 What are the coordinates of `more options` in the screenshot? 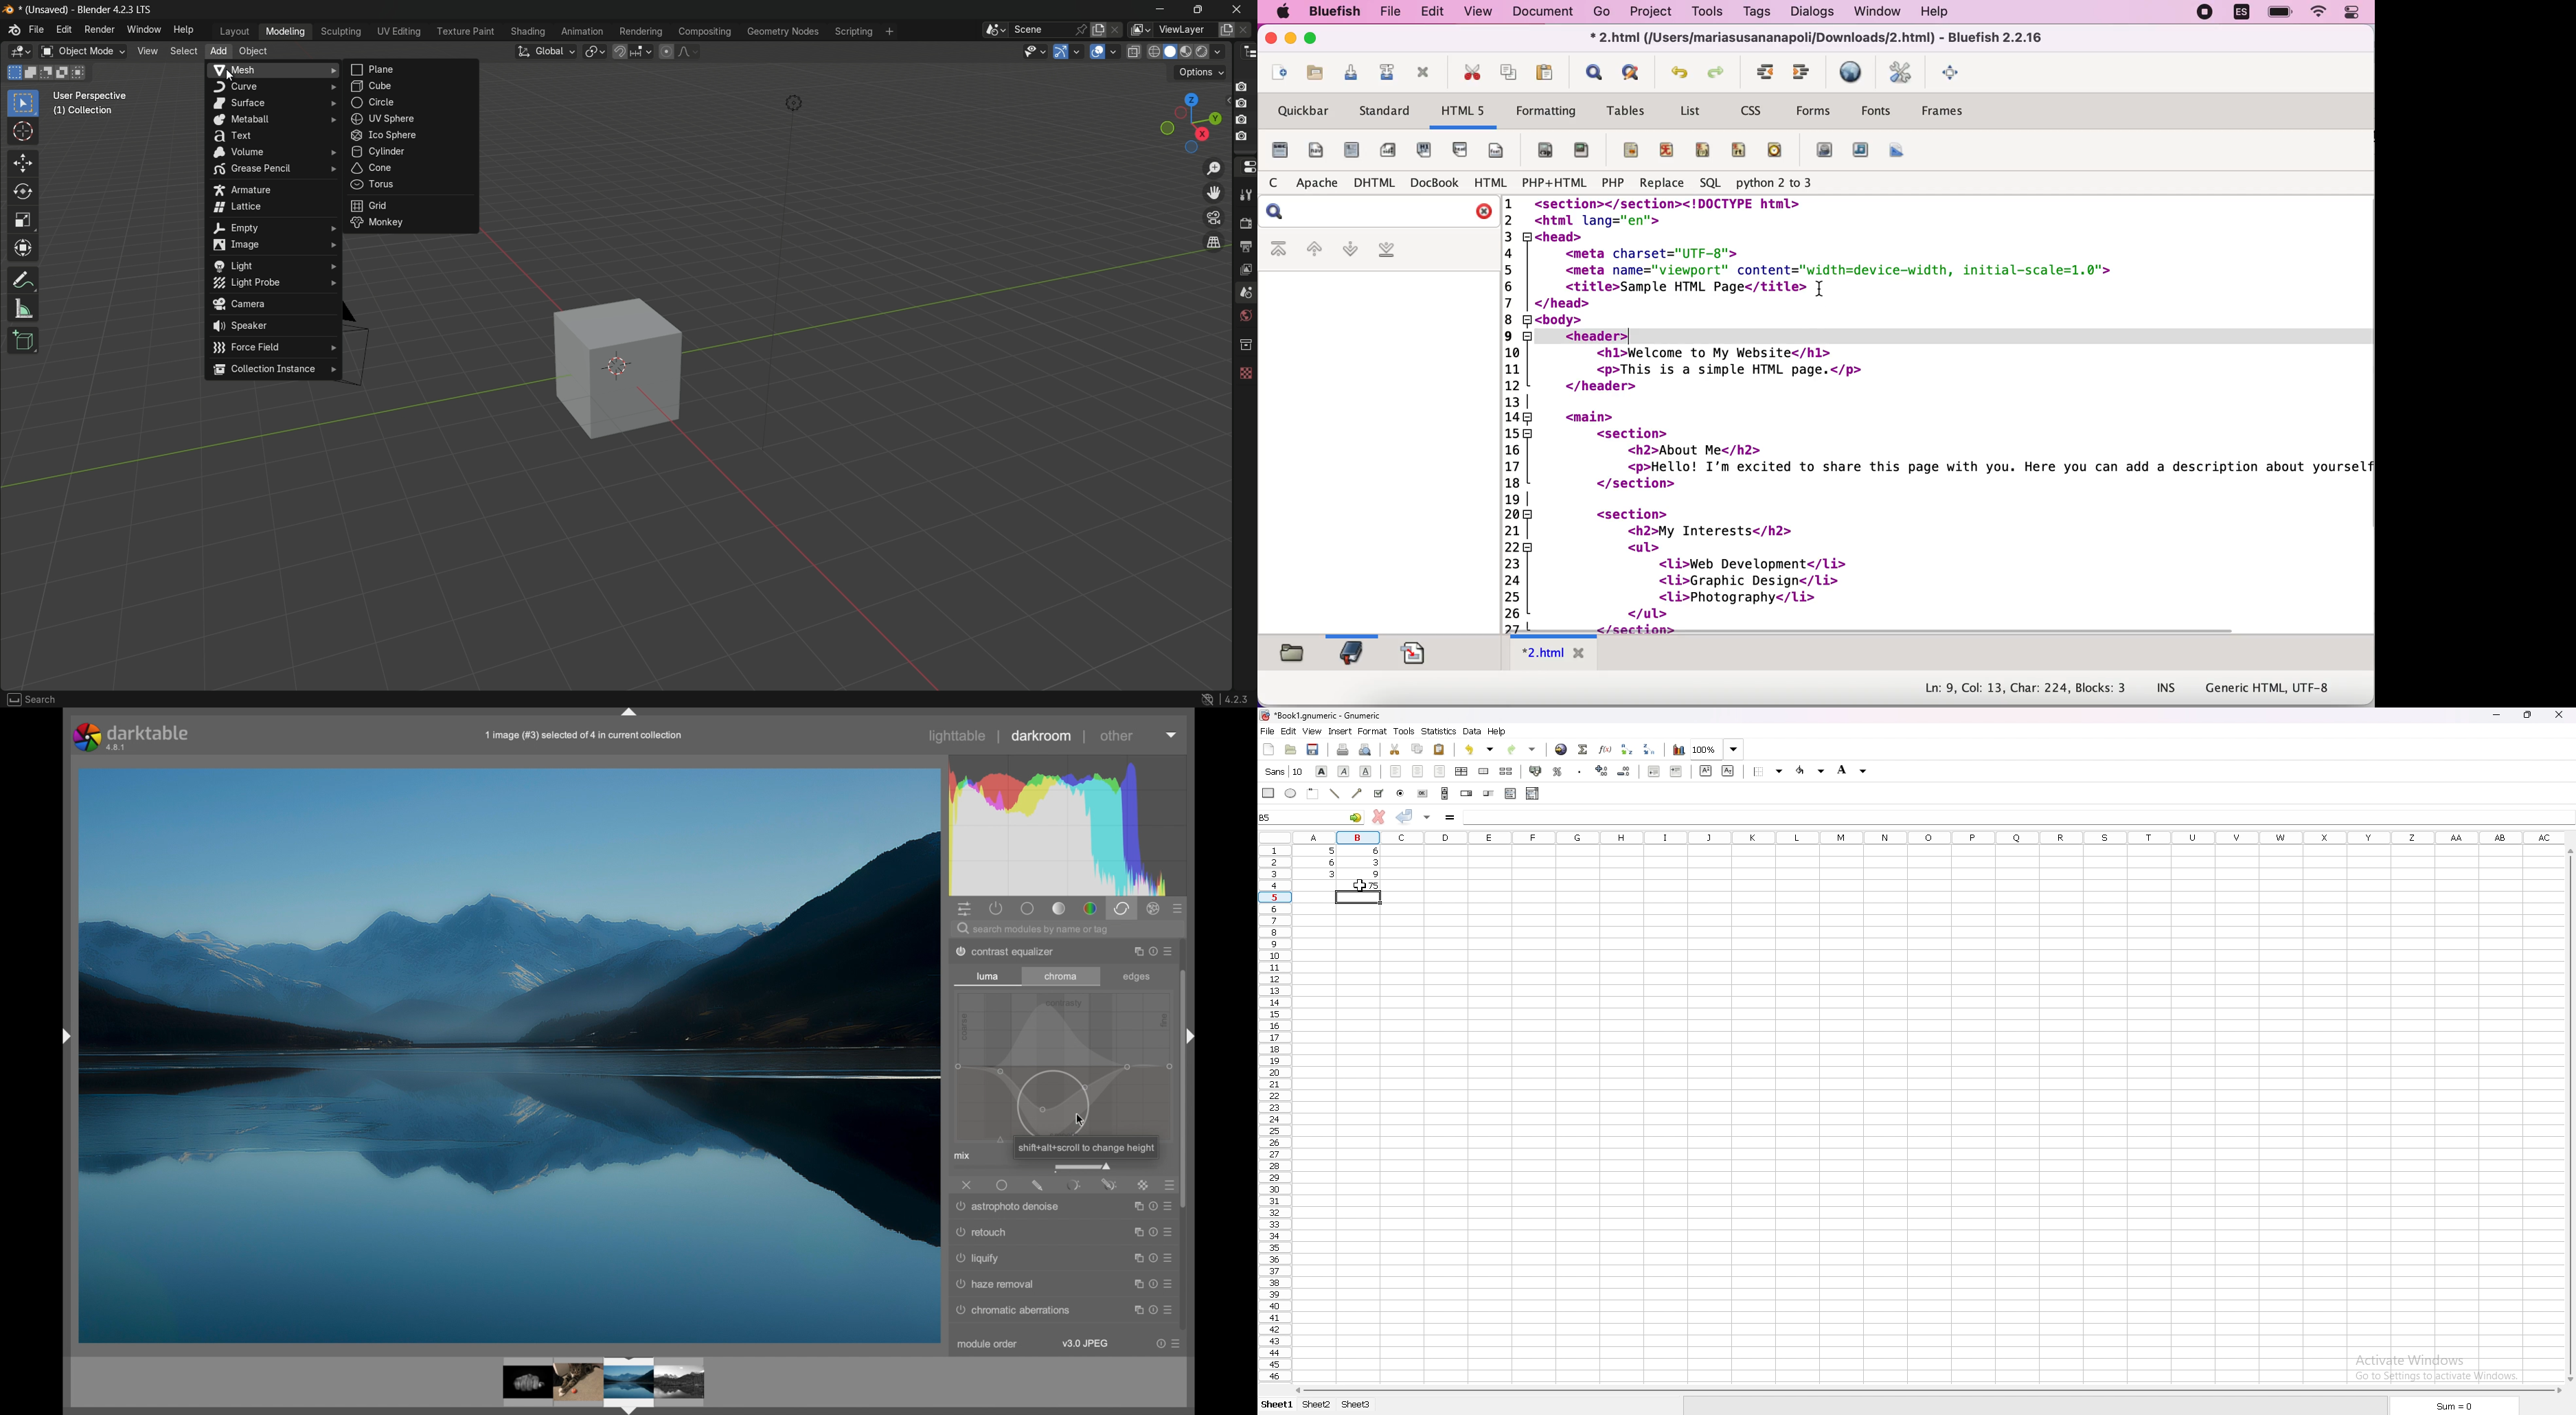 It's located at (1146, 1285).